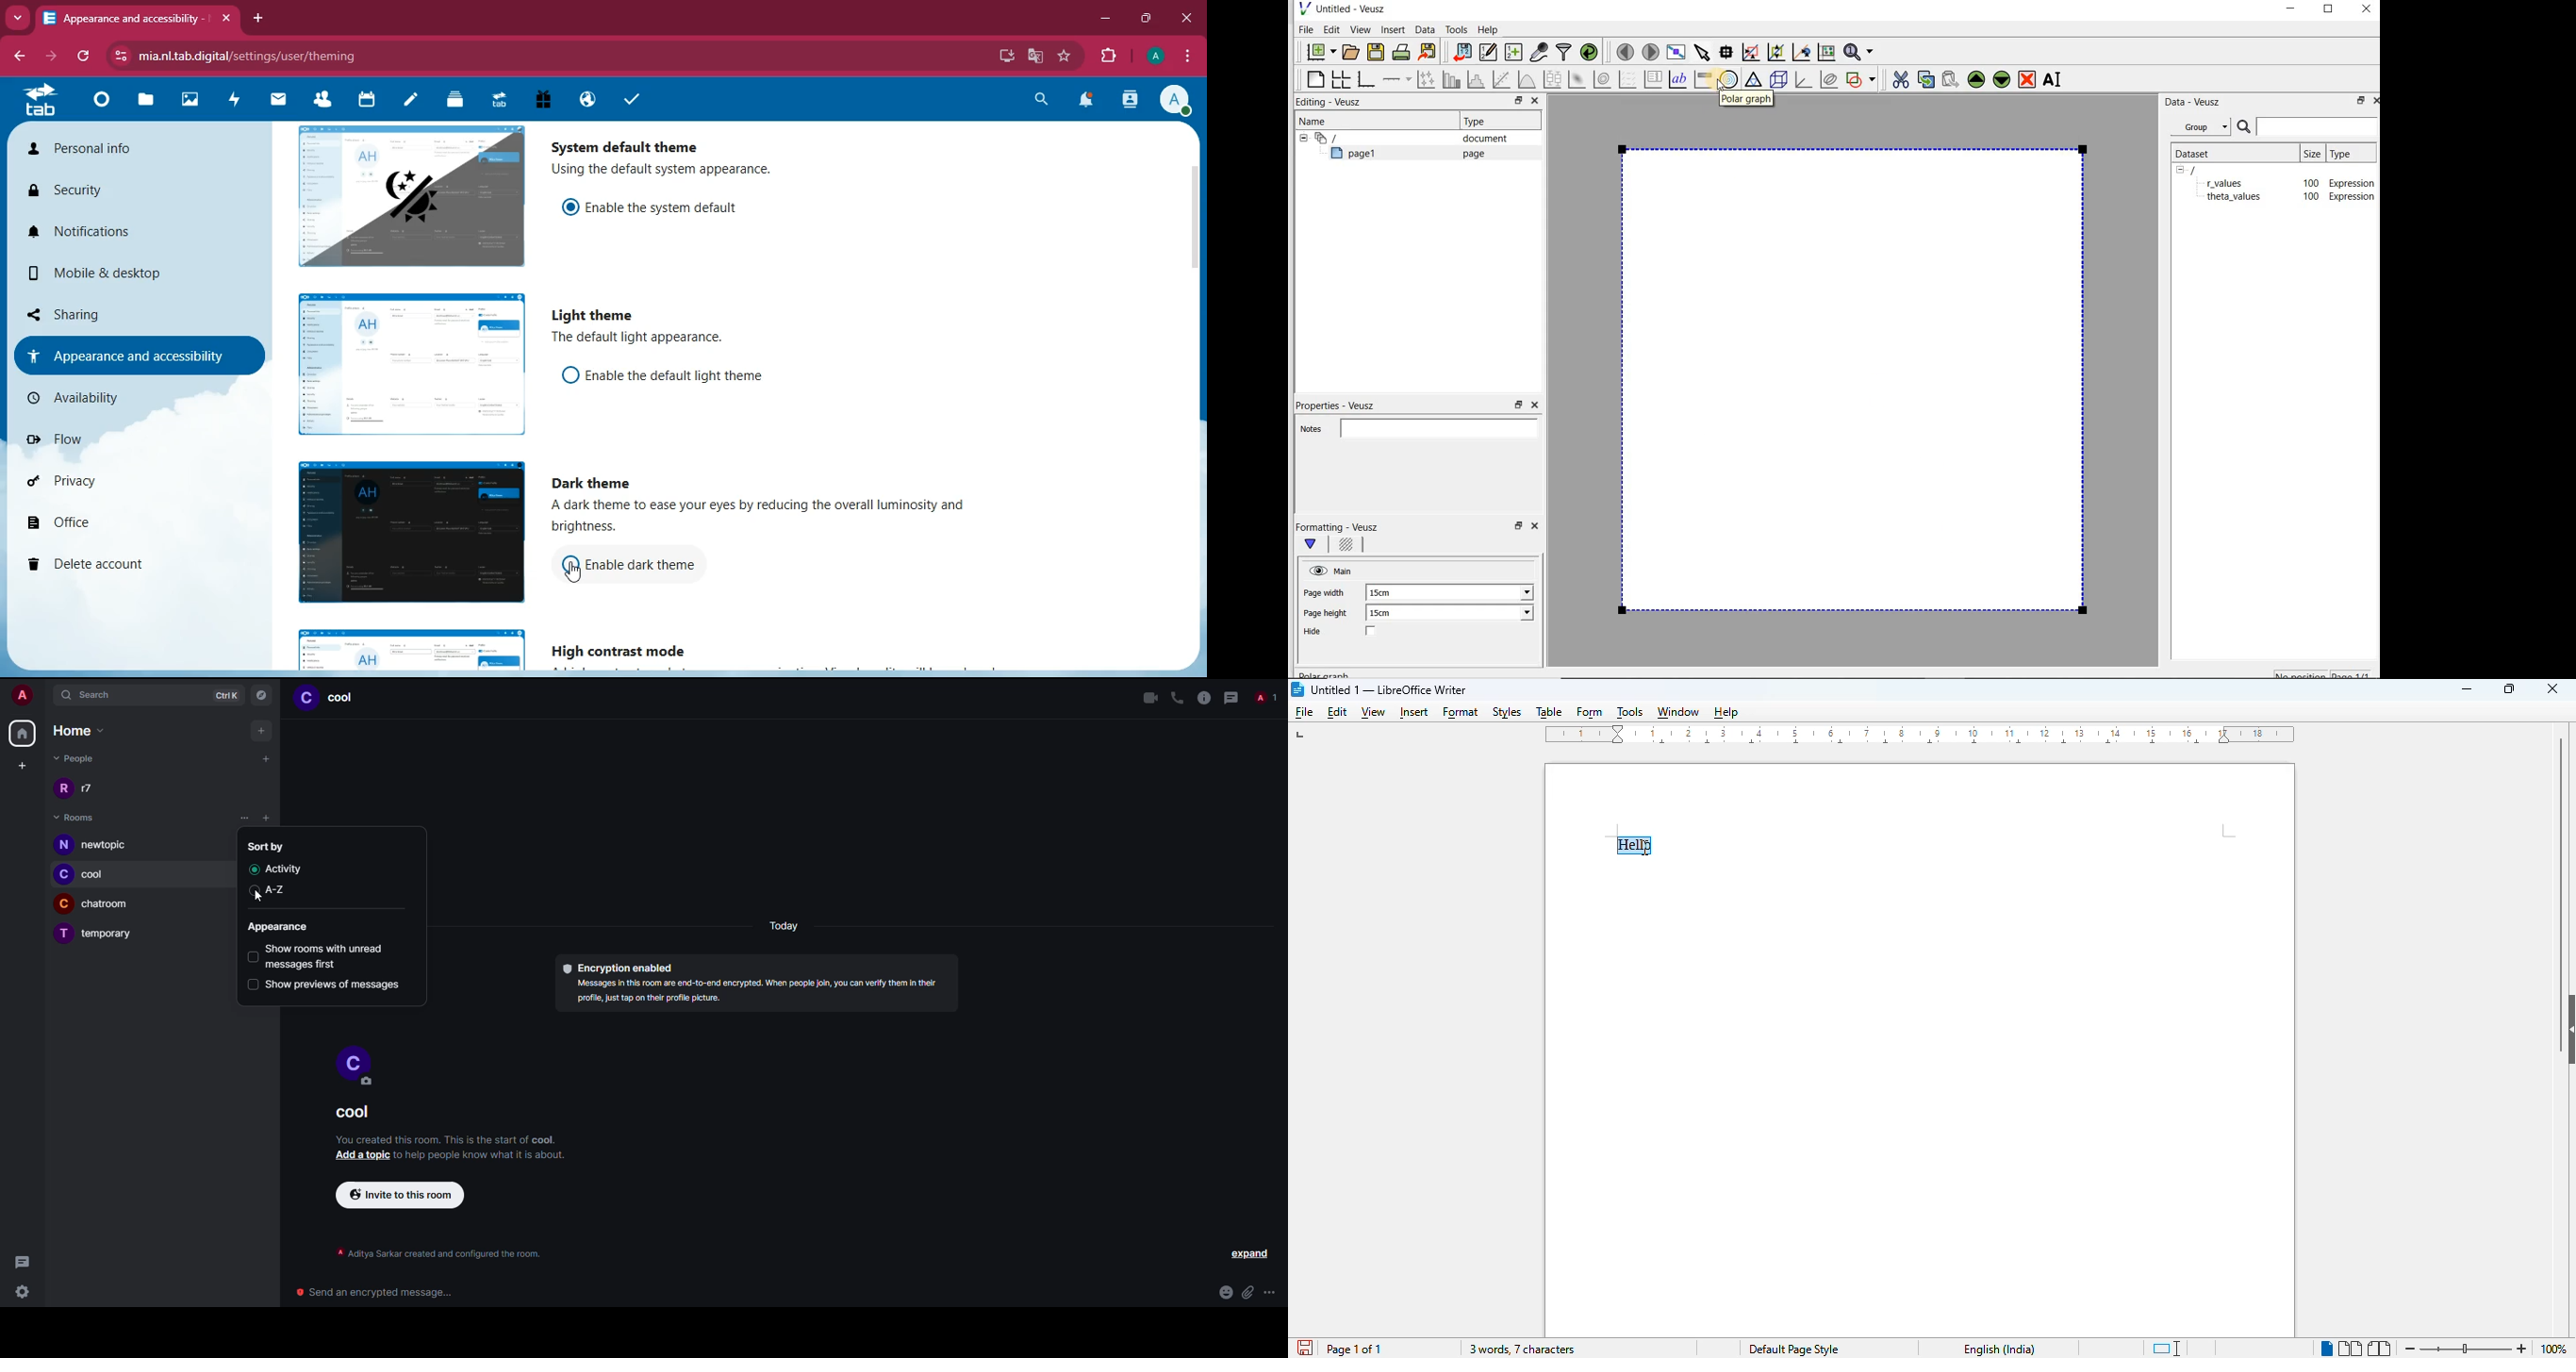 The width and height of the screenshot is (2576, 1372). Describe the element at coordinates (1330, 615) in the screenshot. I see `Page height` at that location.